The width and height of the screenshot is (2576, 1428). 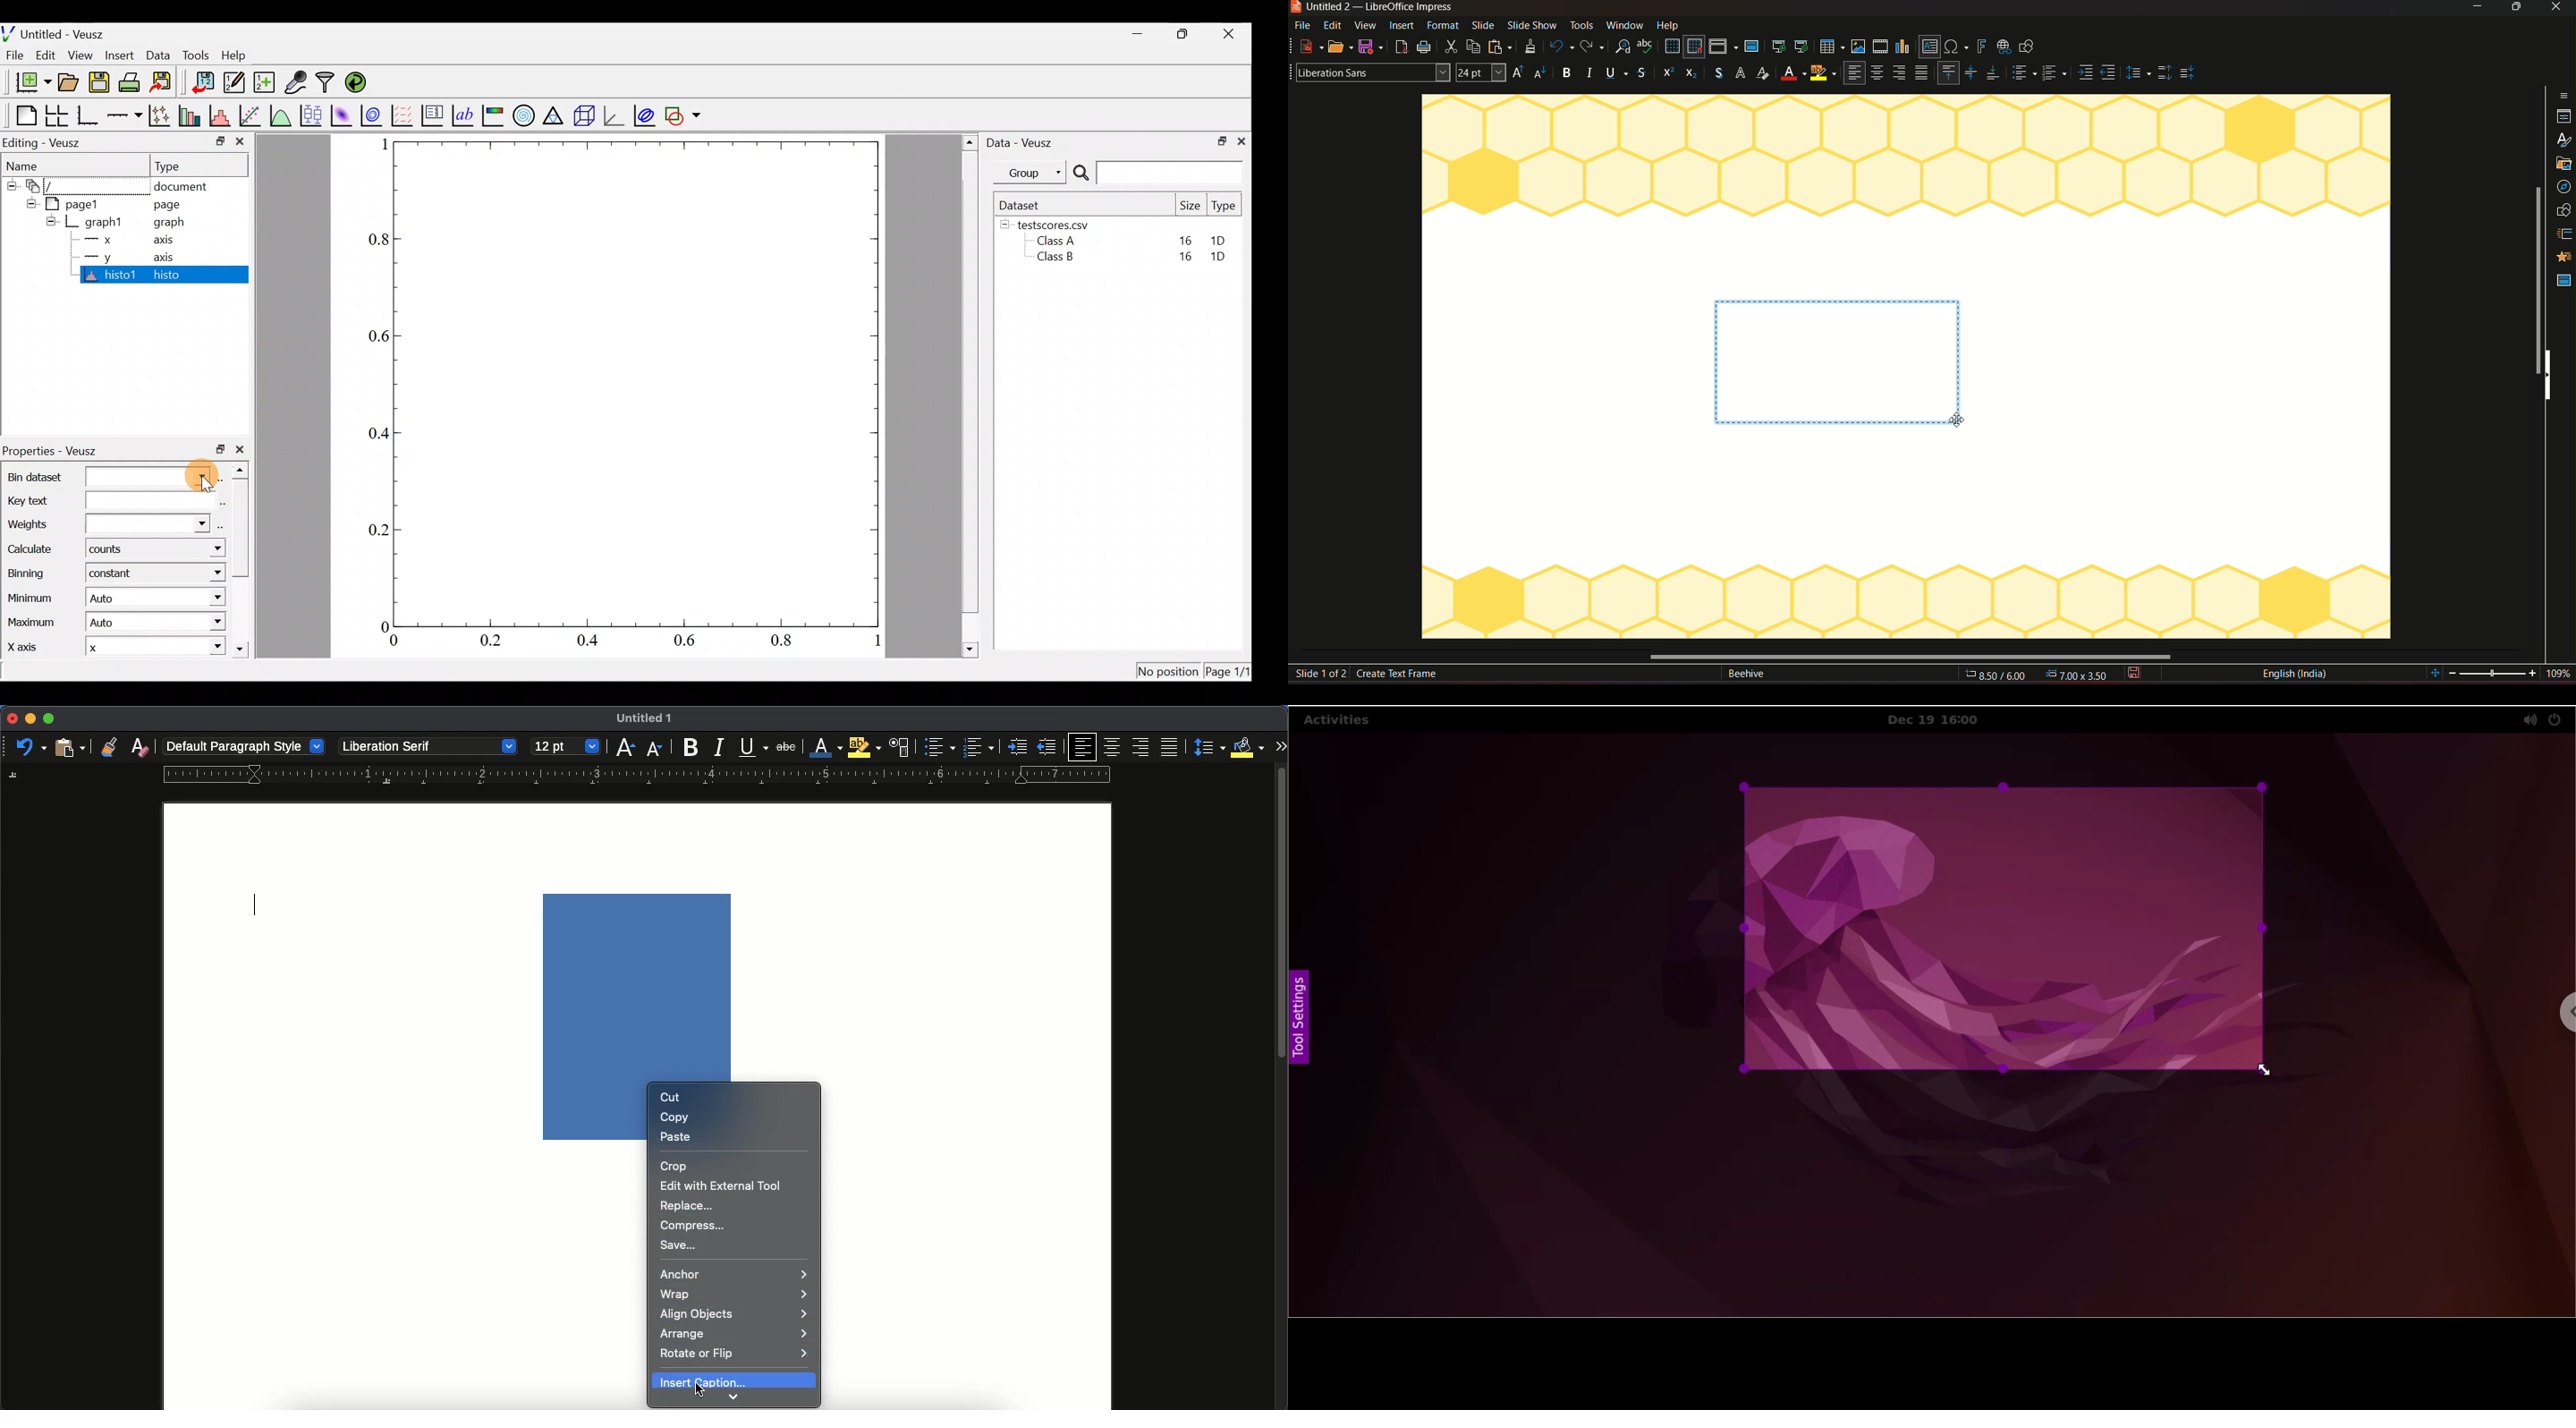 I want to click on master slide, so click(x=1754, y=47).